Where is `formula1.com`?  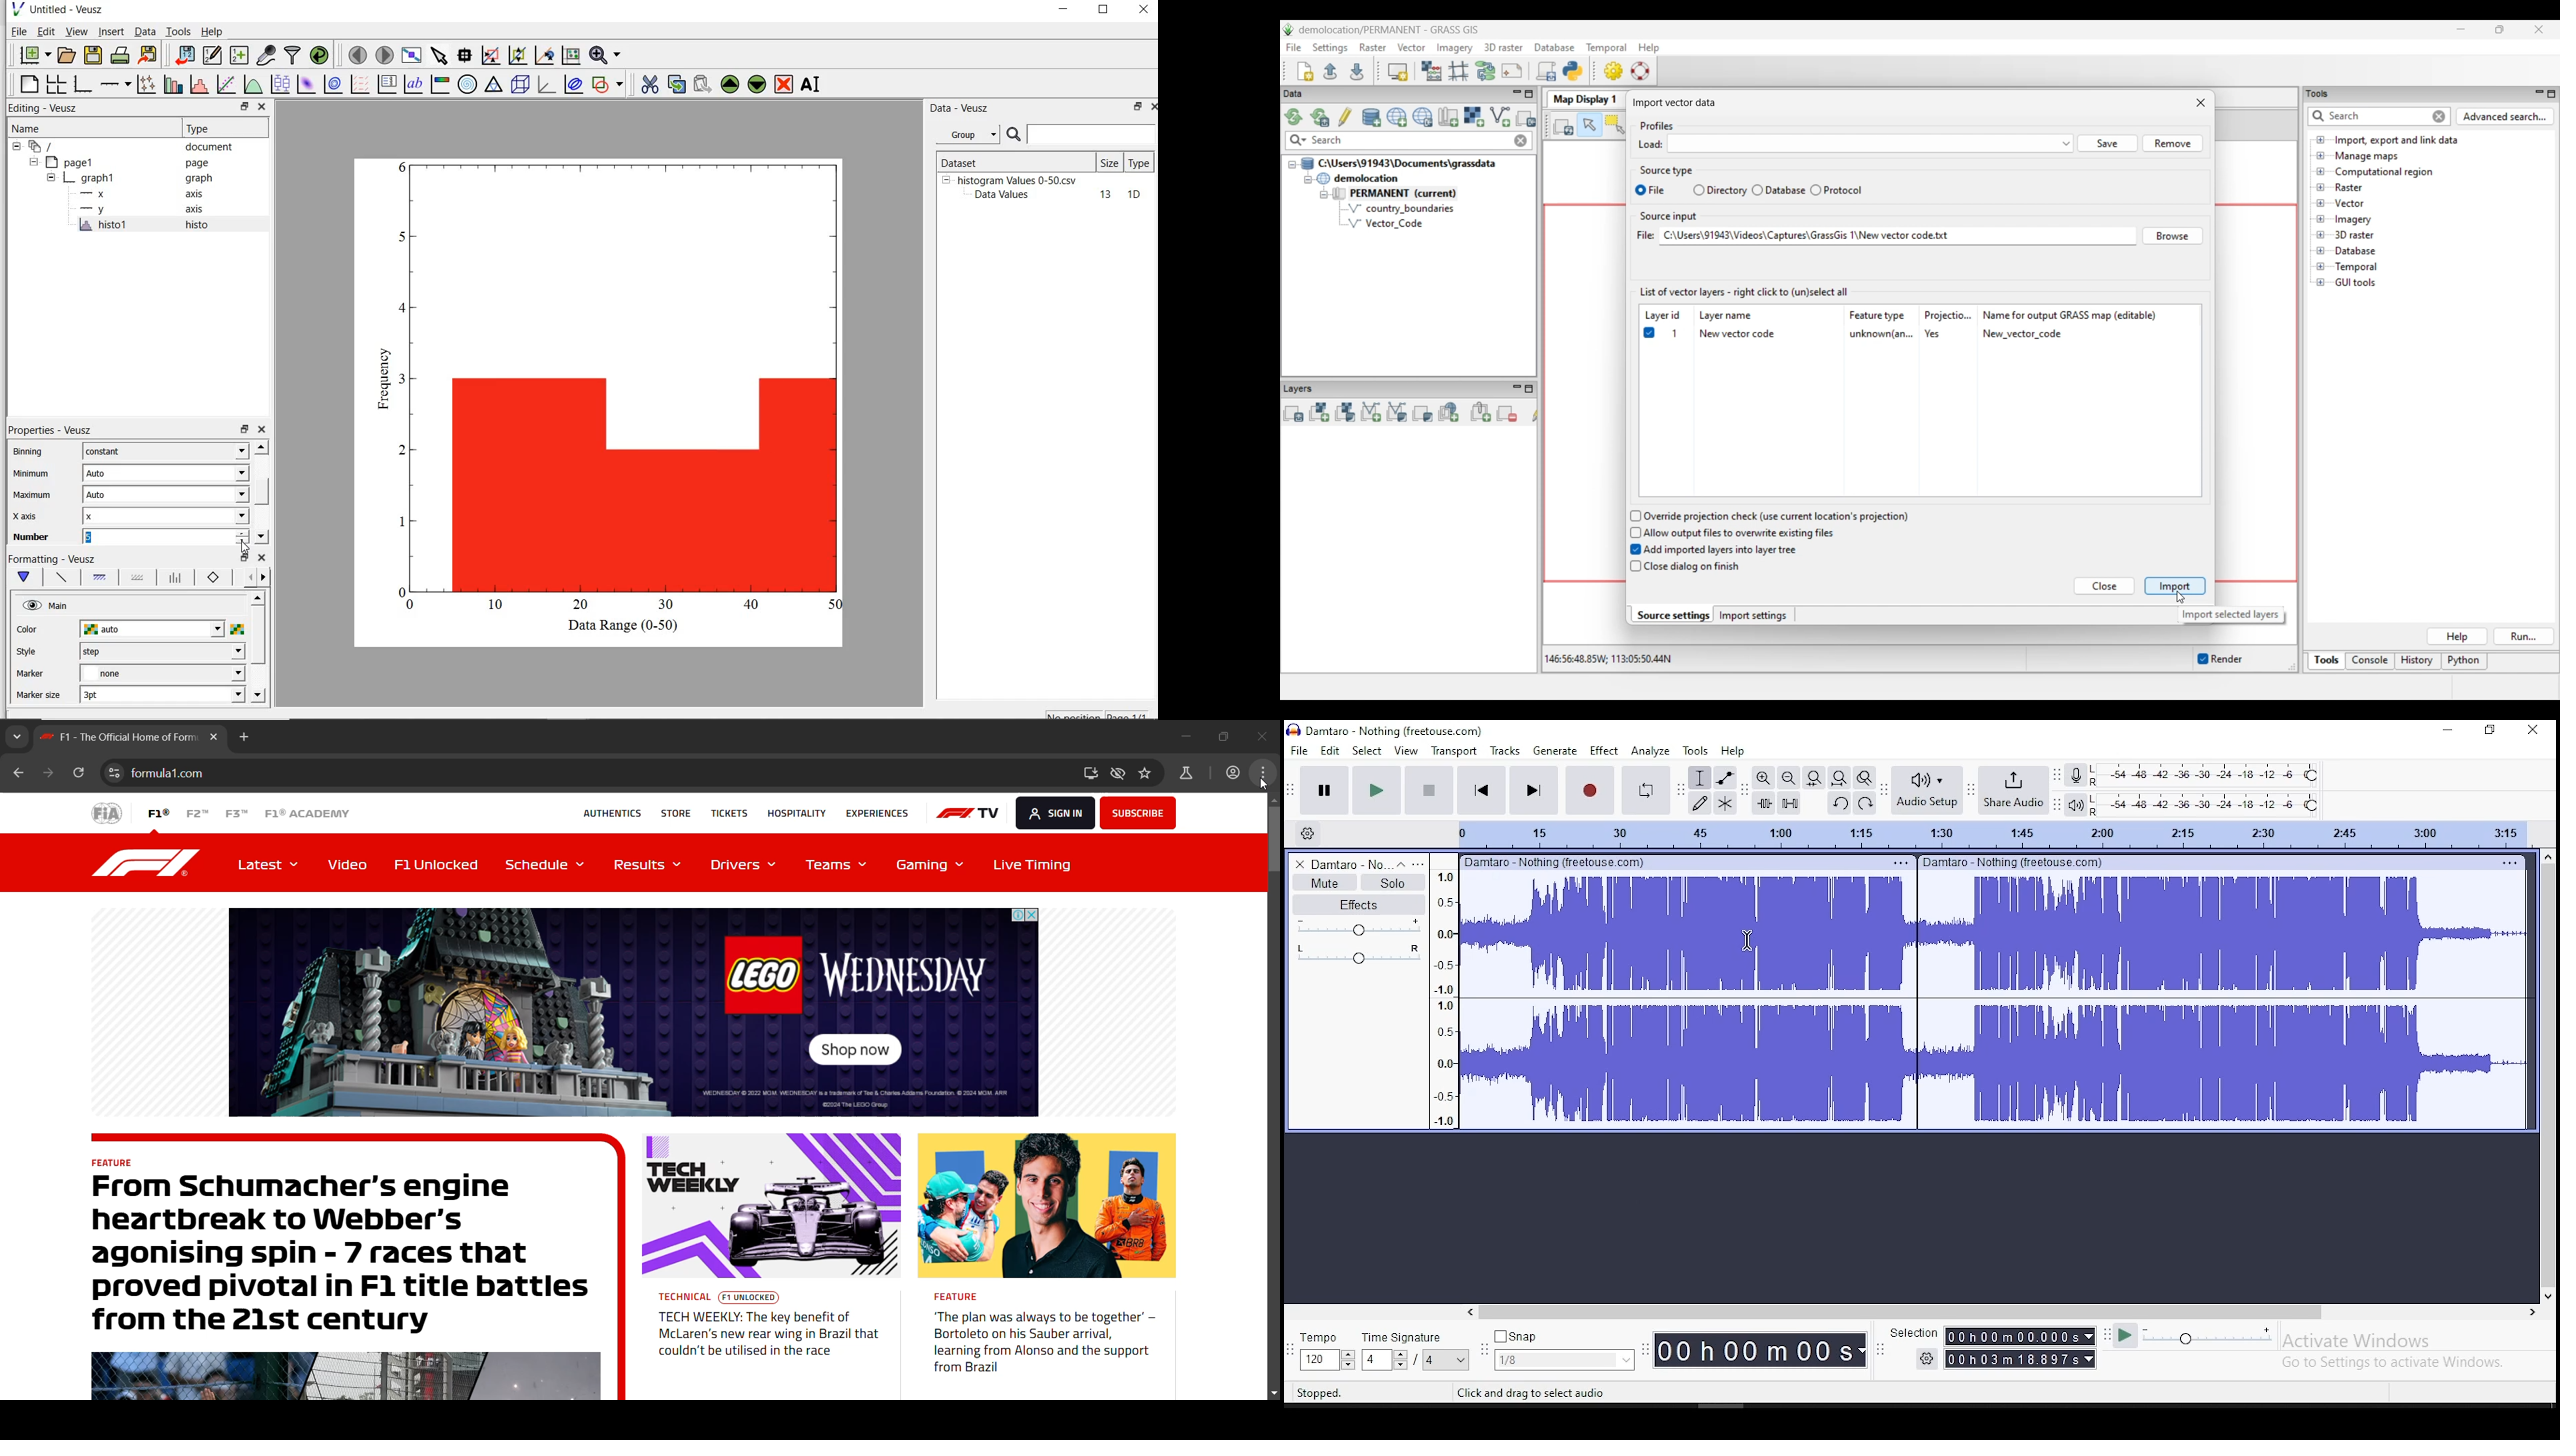
formula1.com is located at coordinates (595, 774).